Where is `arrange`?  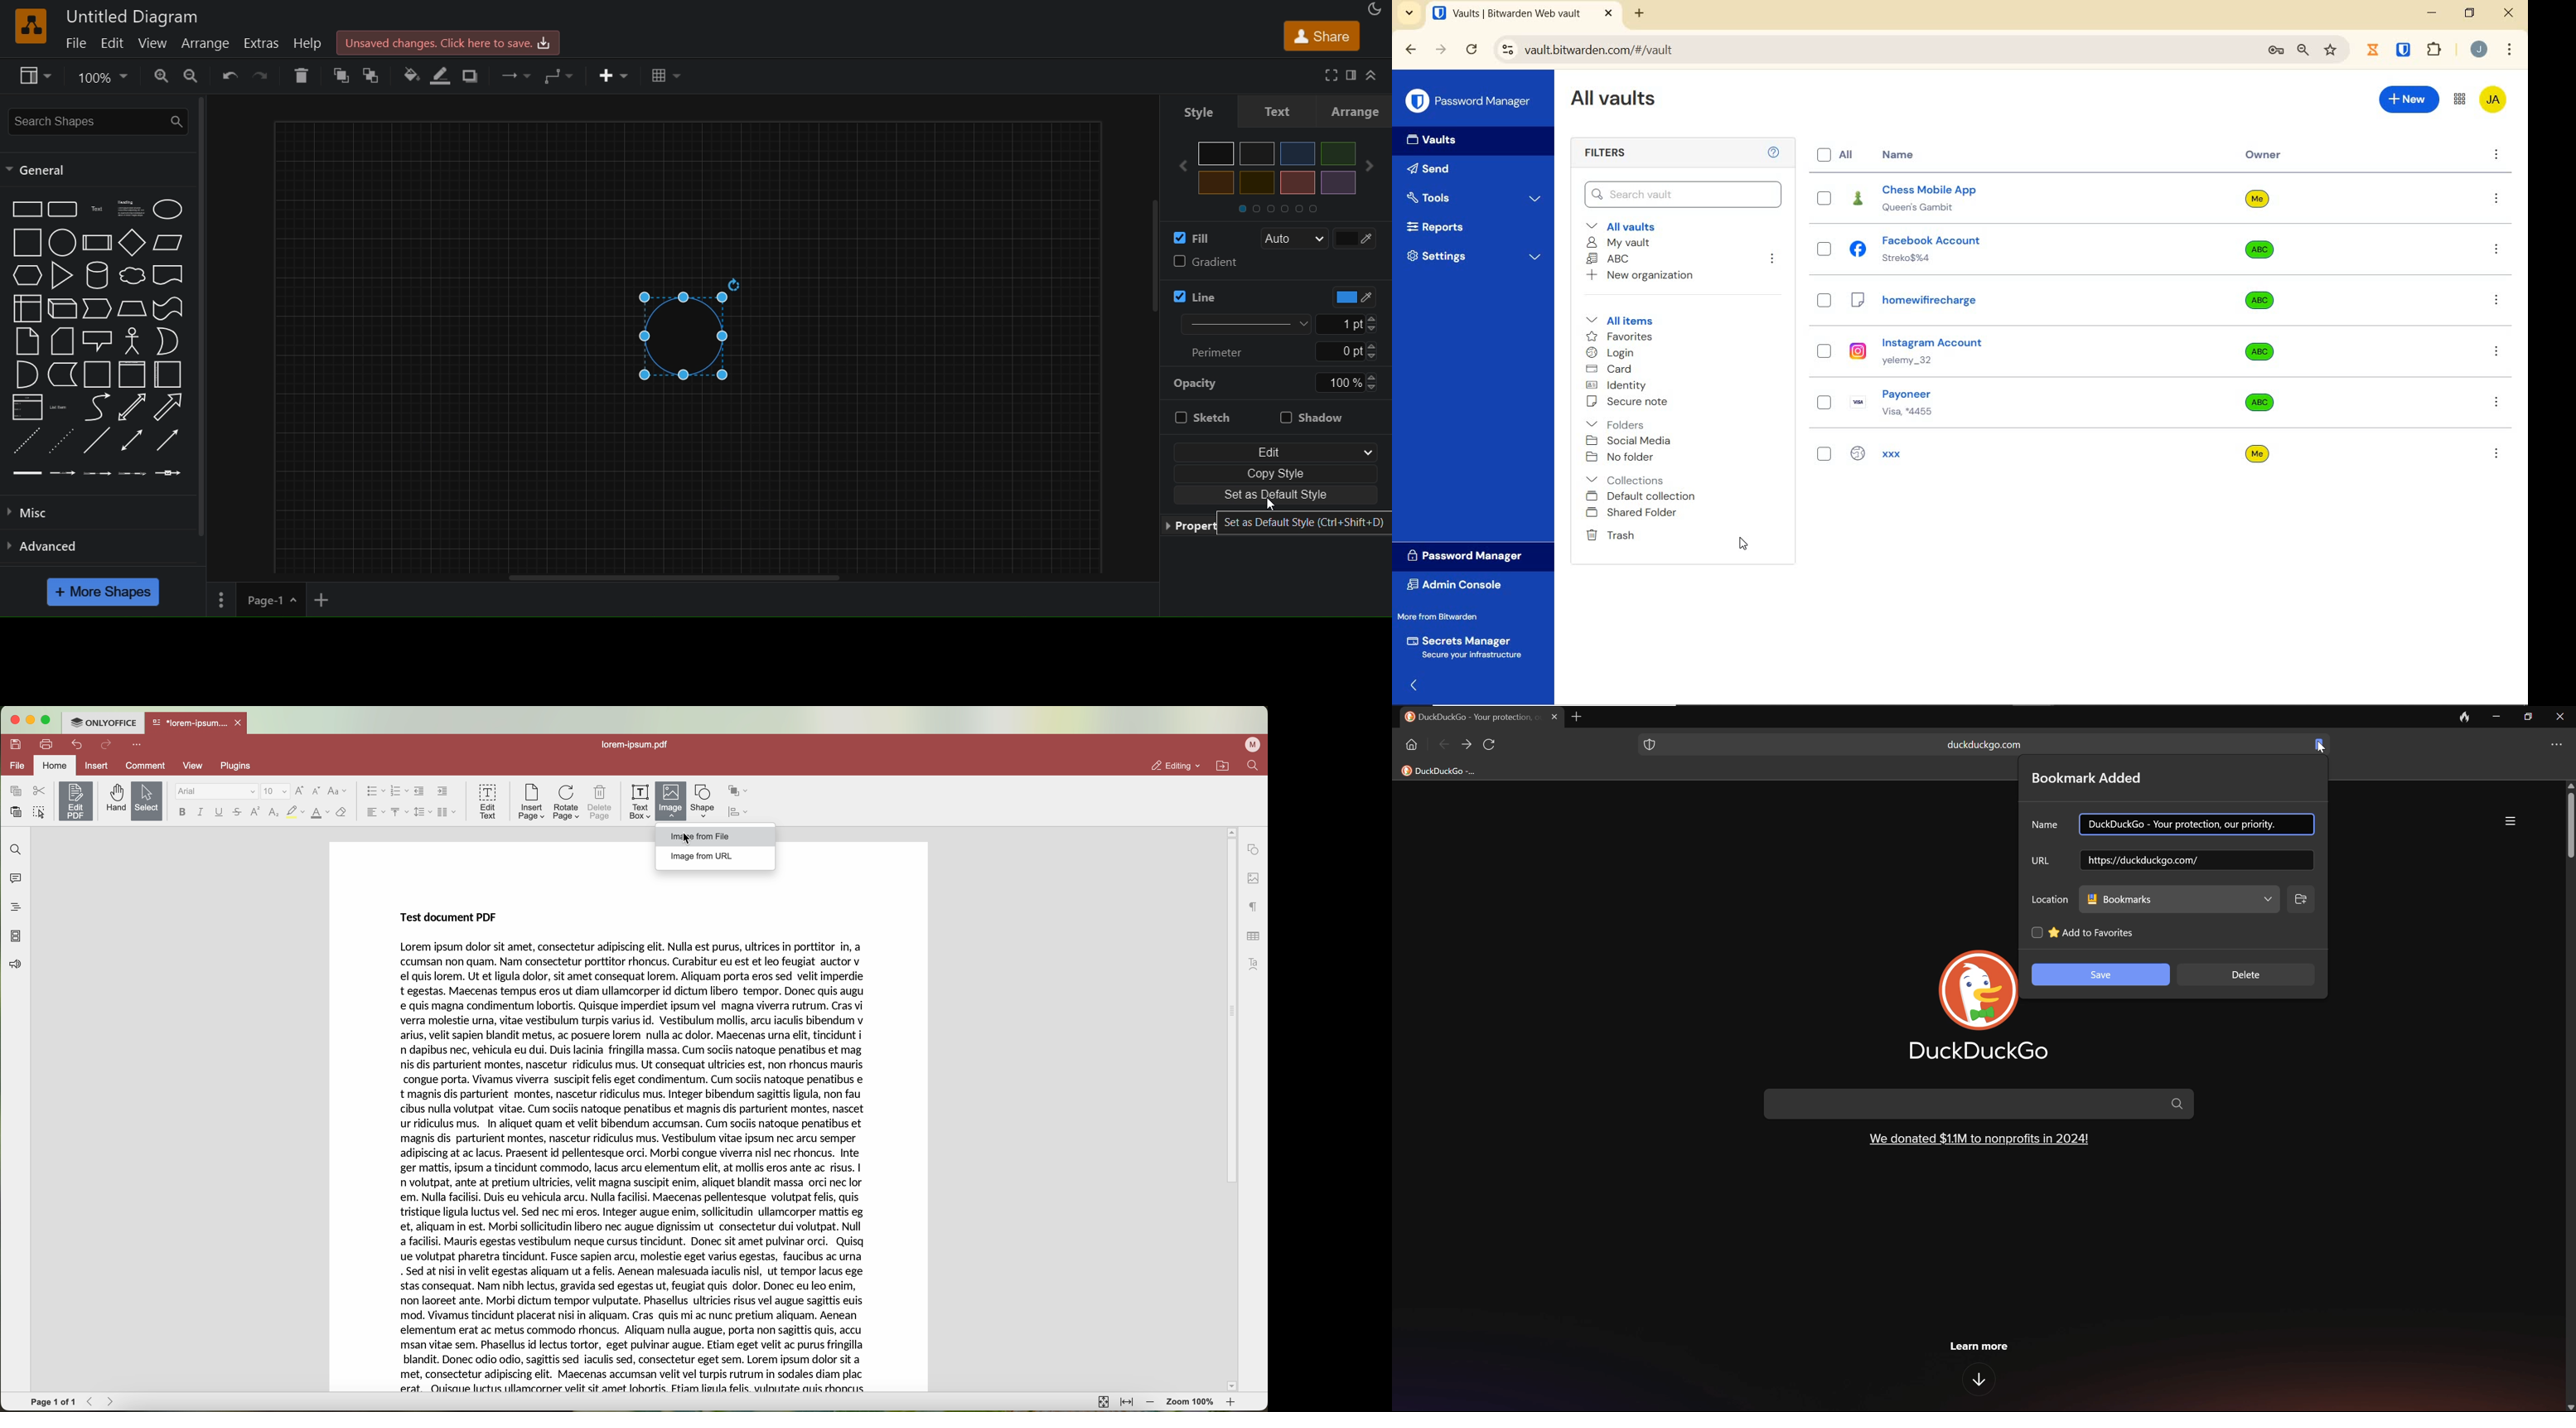
arrange is located at coordinates (1358, 111).